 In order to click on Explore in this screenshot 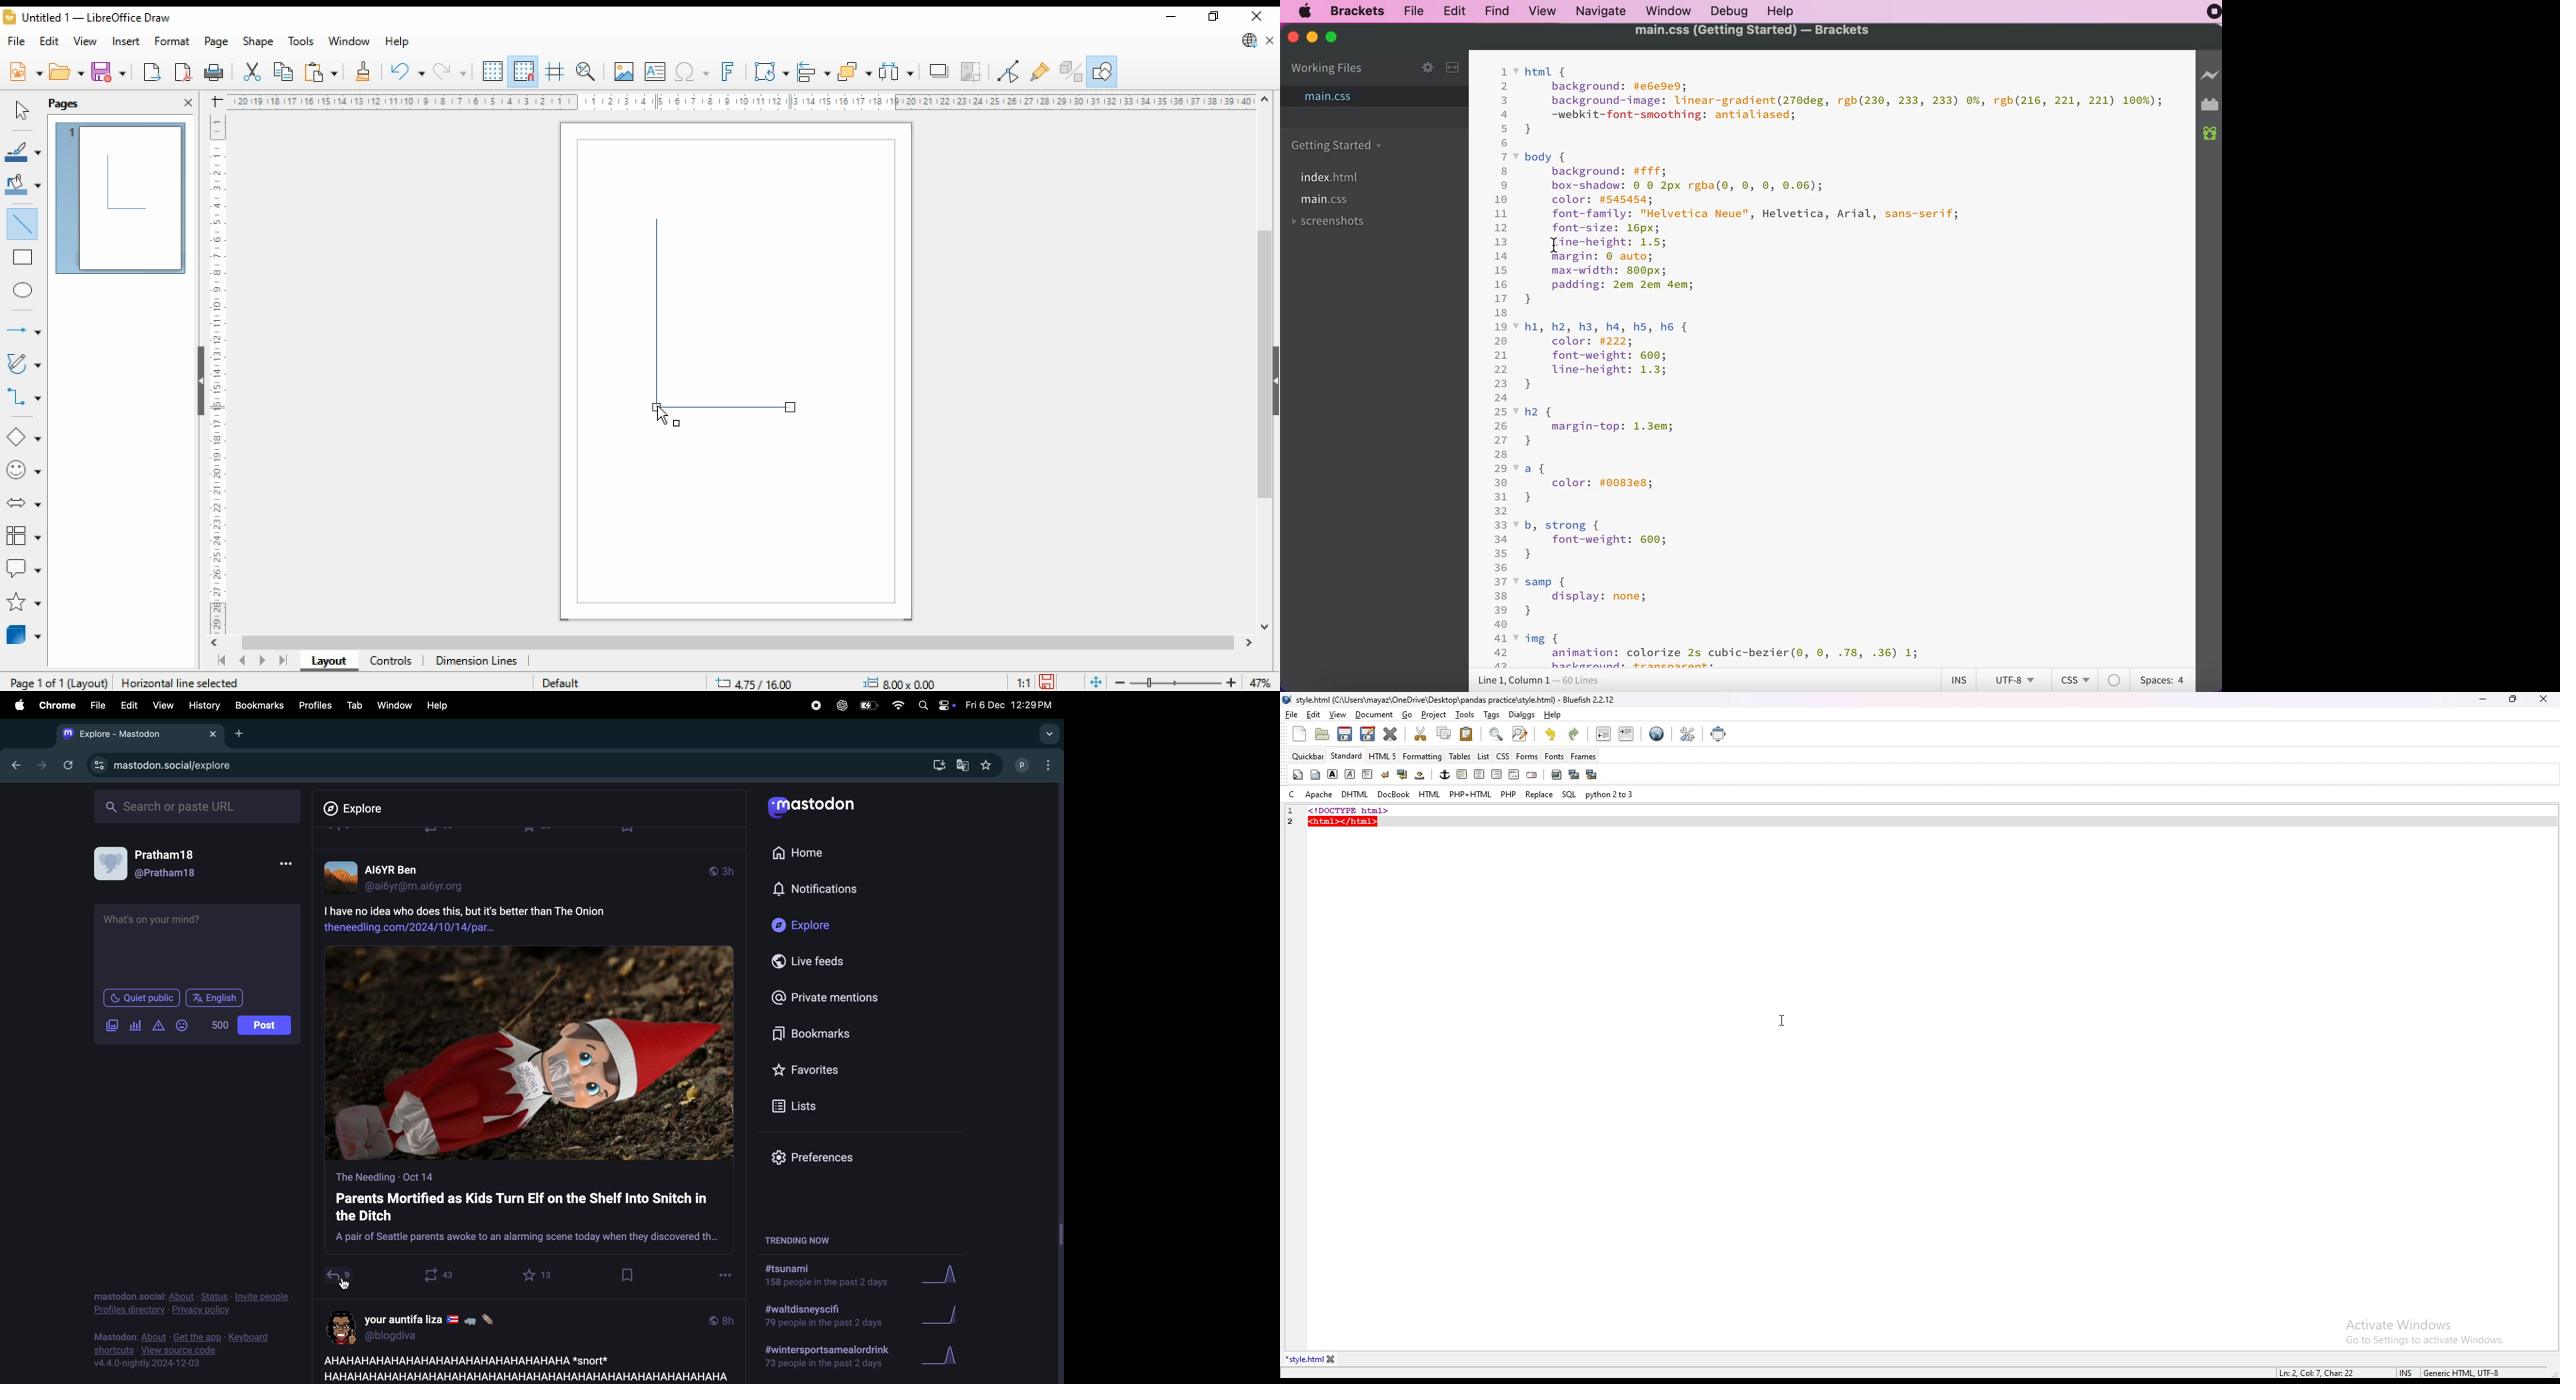, I will do `click(360, 809)`.